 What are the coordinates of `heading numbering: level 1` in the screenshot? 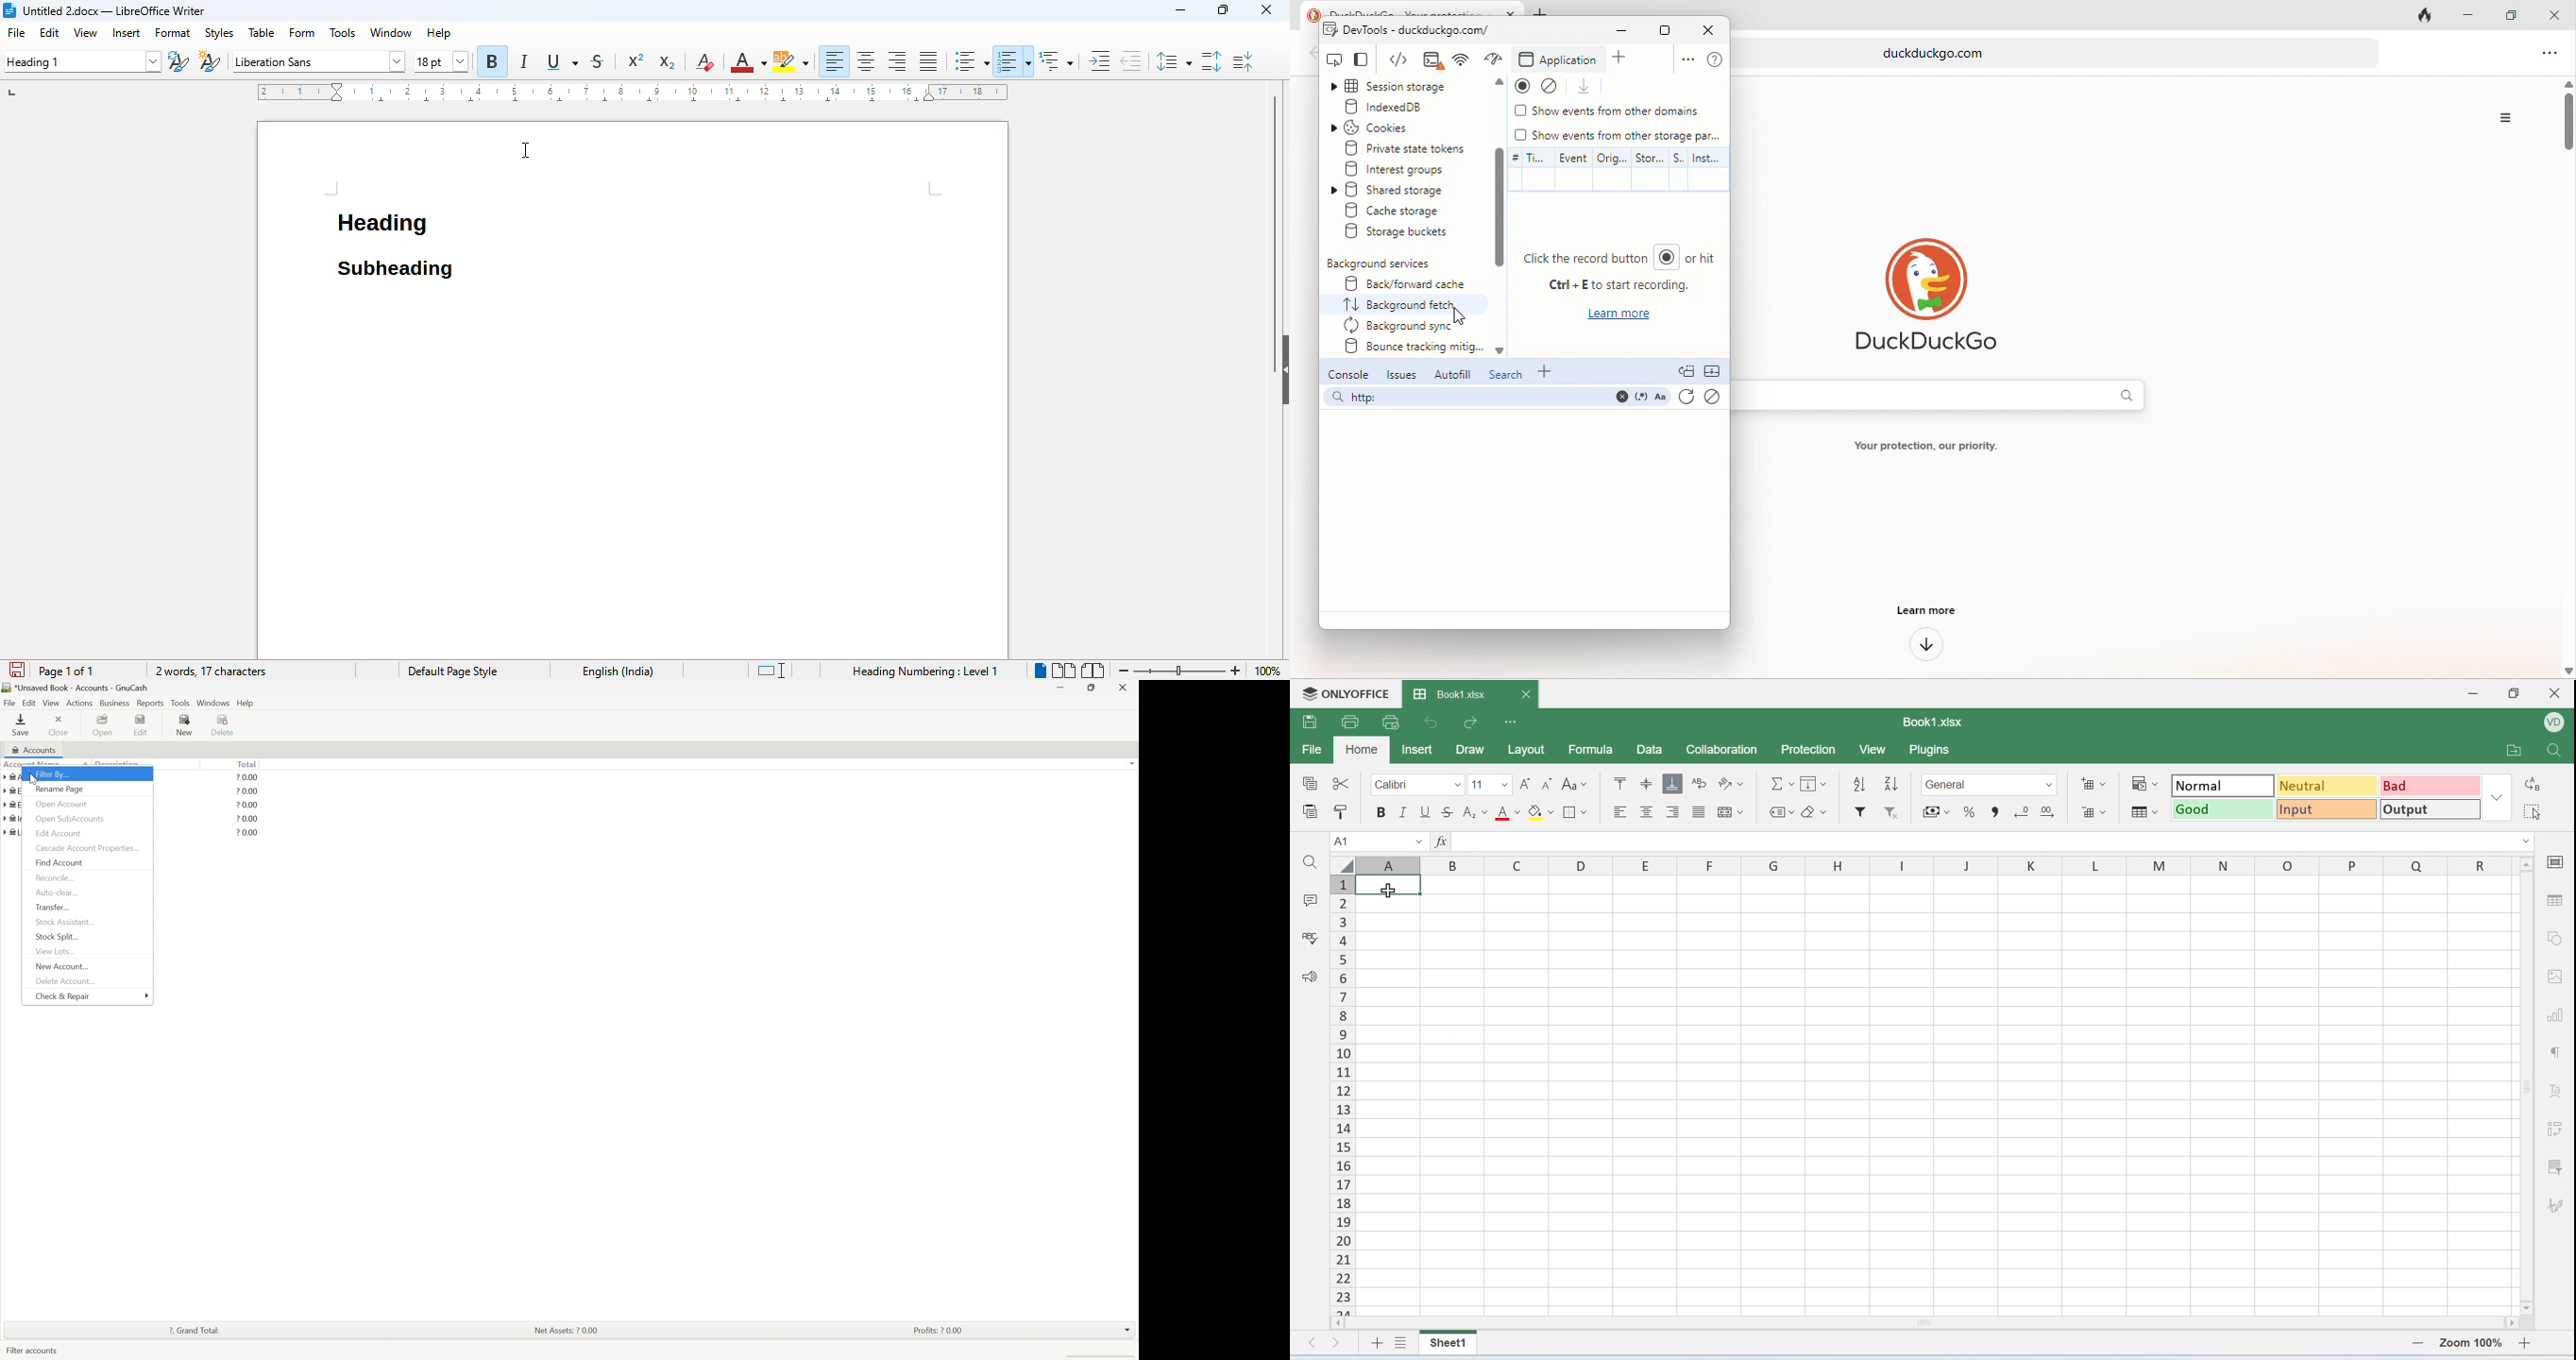 It's located at (924, 671).